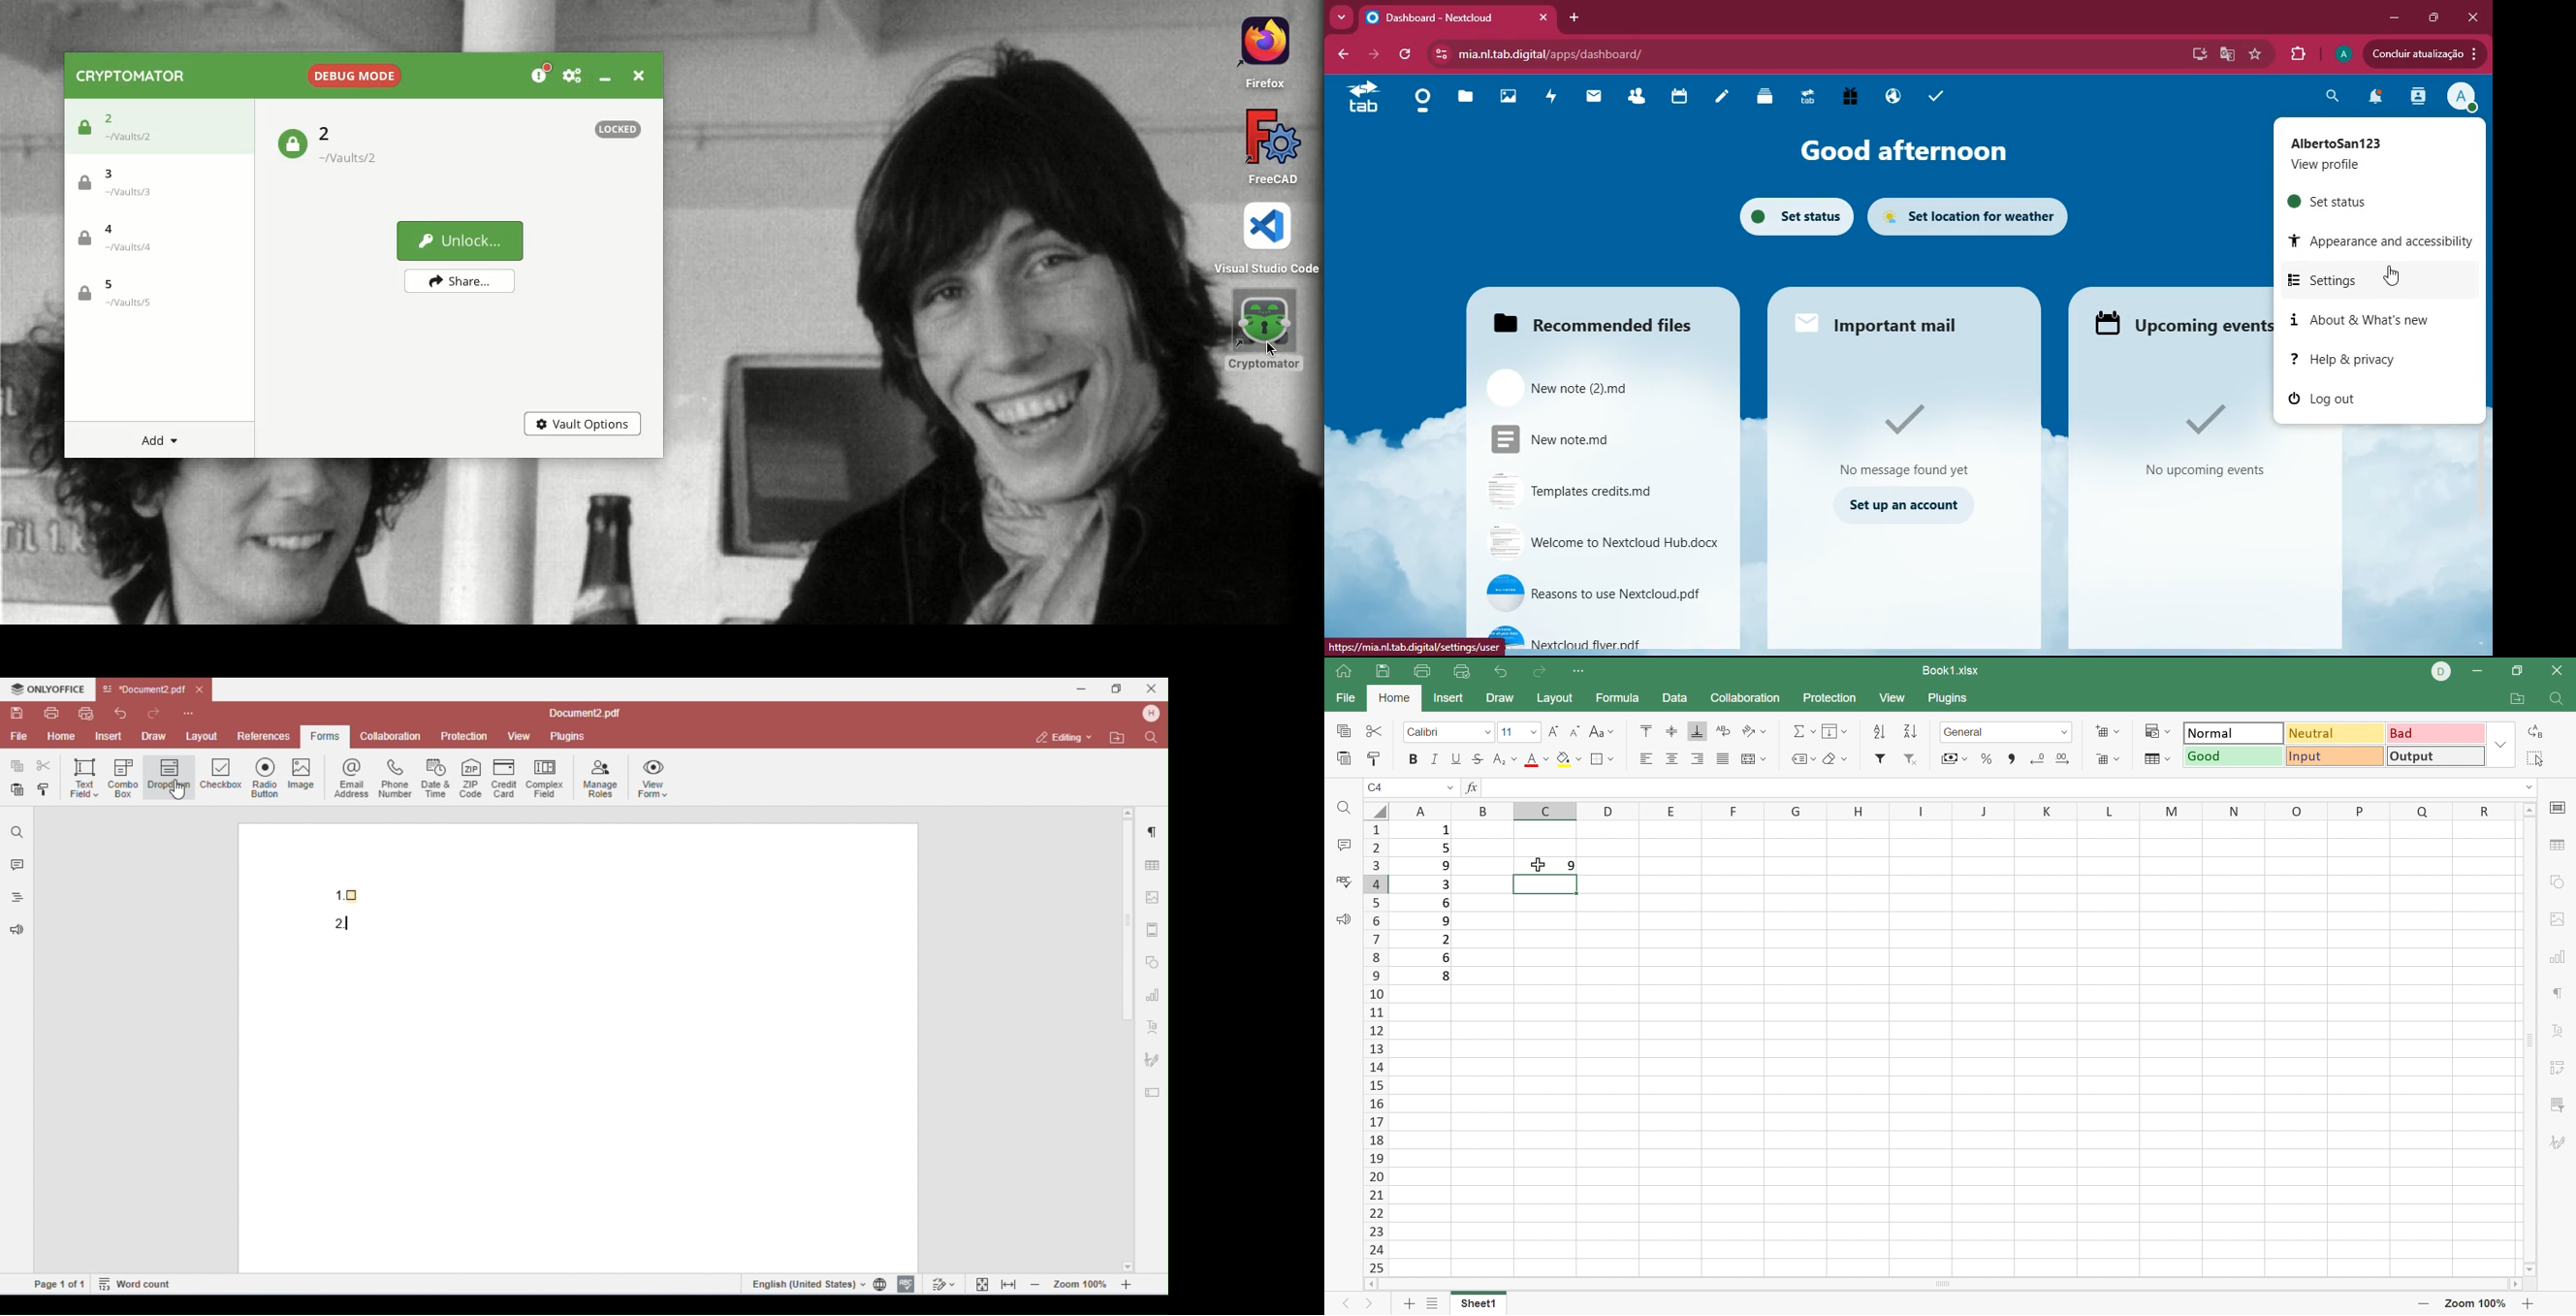  Describe the element at coordinates (2535, 733) in the screenshot. I see `Replace` at that location.